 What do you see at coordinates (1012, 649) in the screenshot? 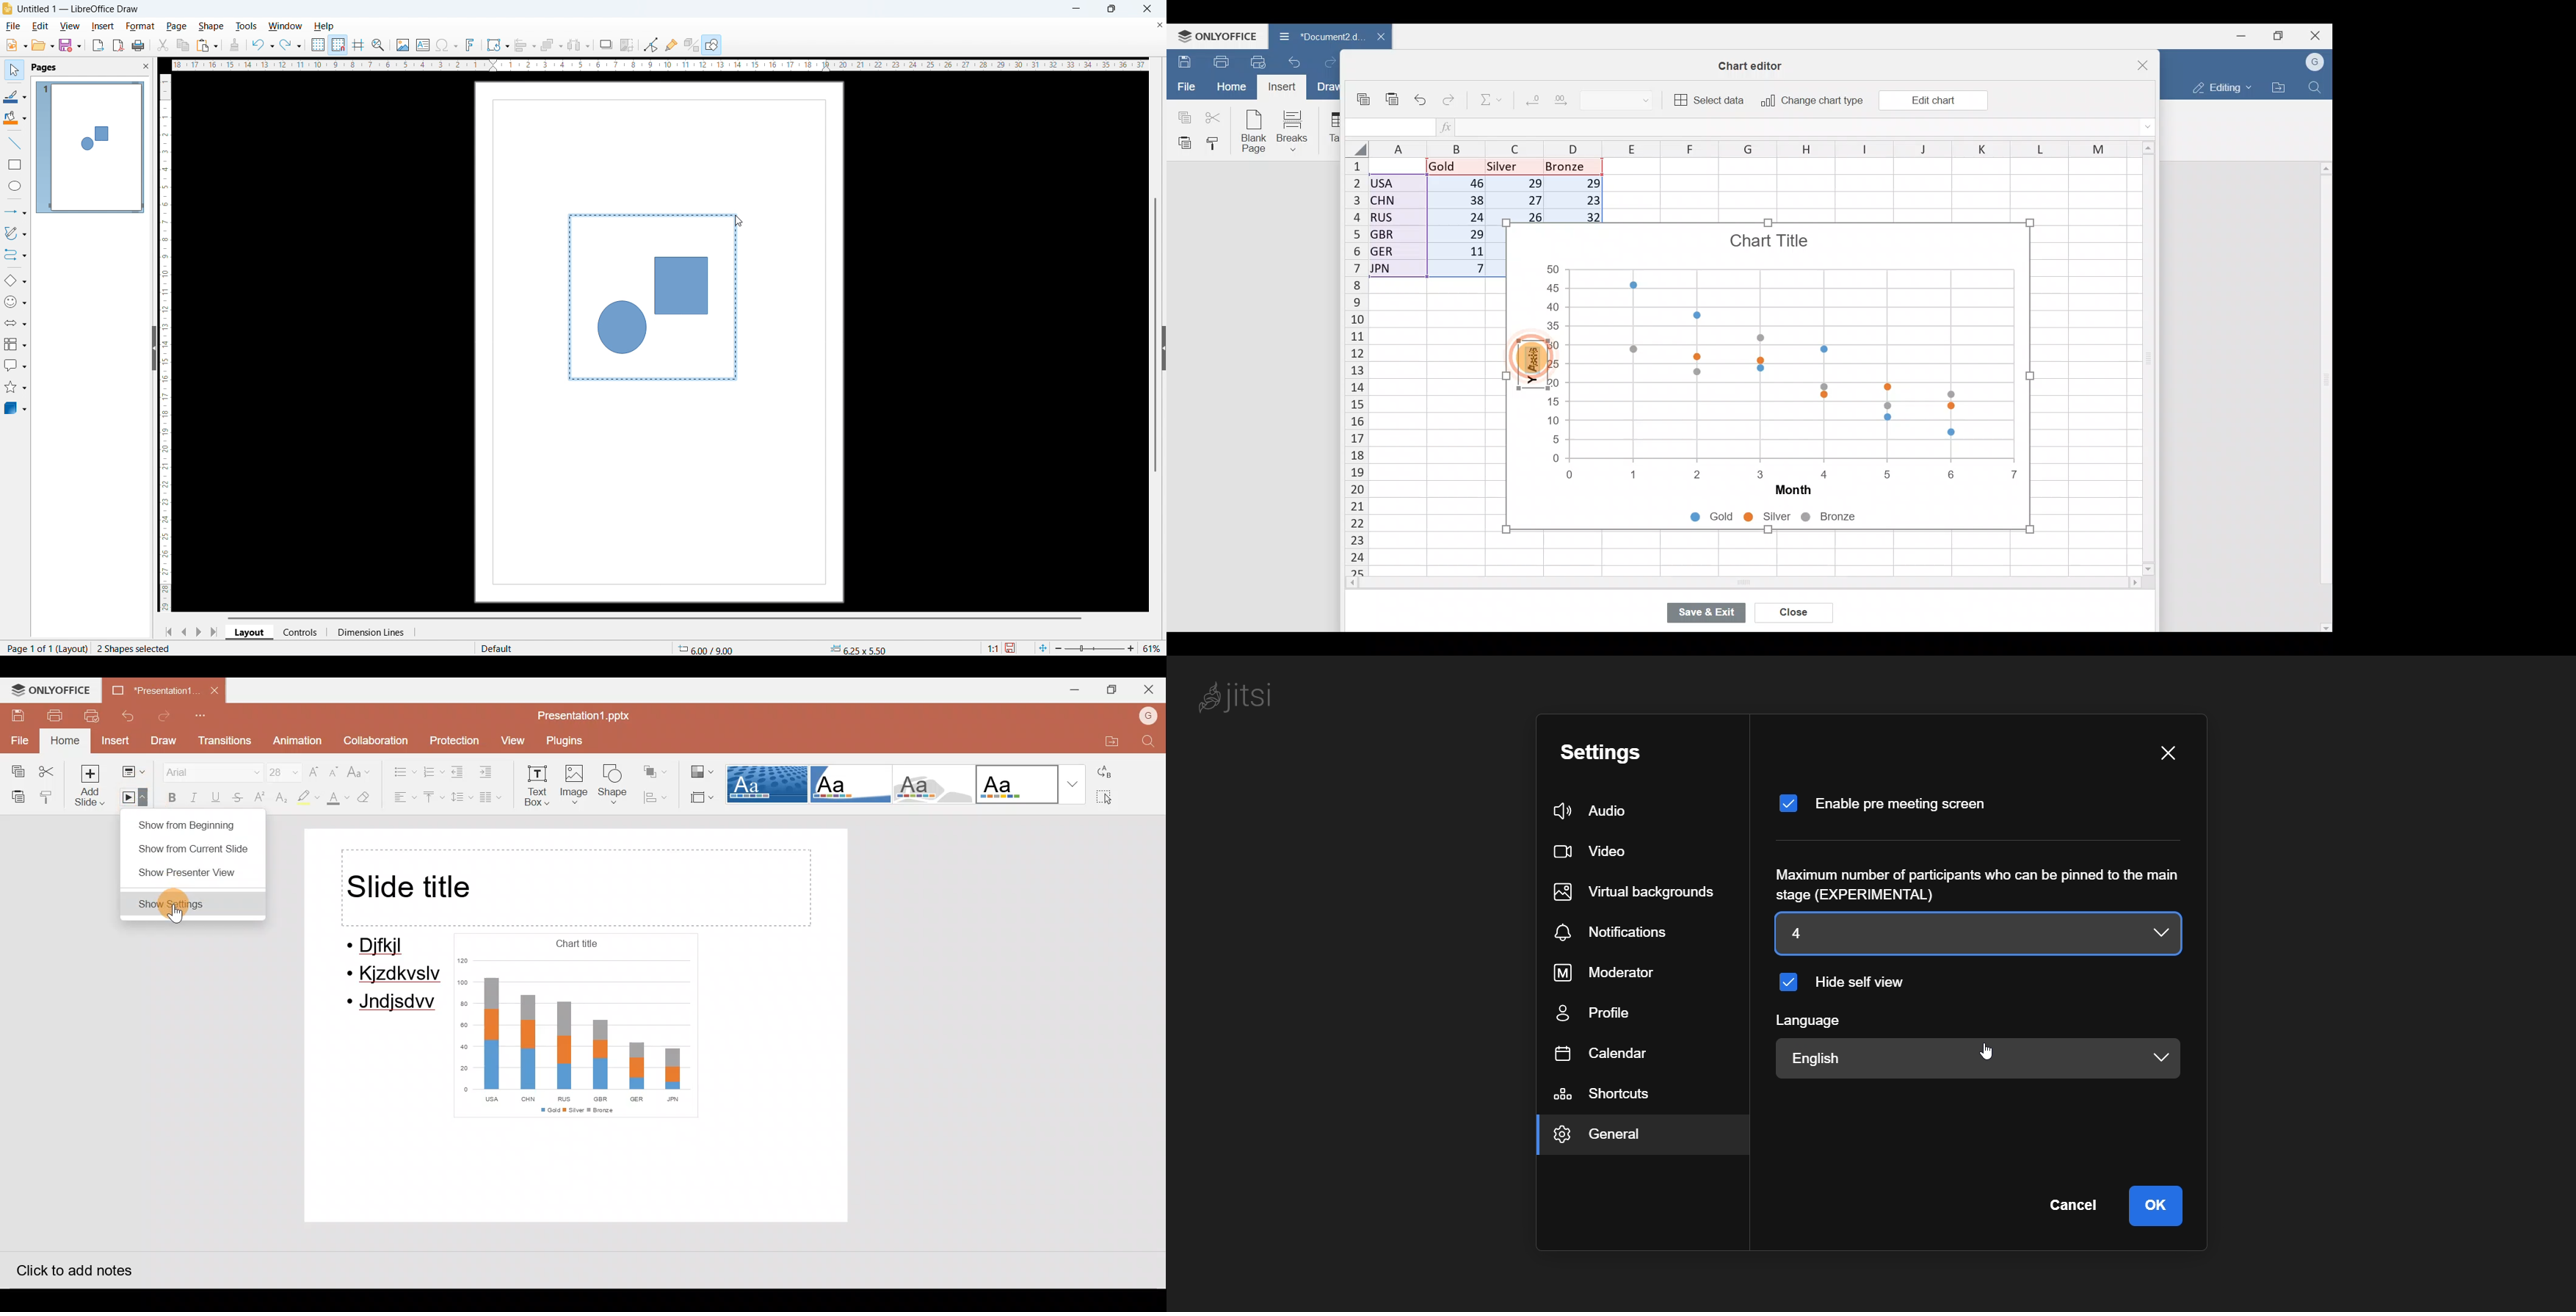
I see `save` at bounding box center [1012, 649].